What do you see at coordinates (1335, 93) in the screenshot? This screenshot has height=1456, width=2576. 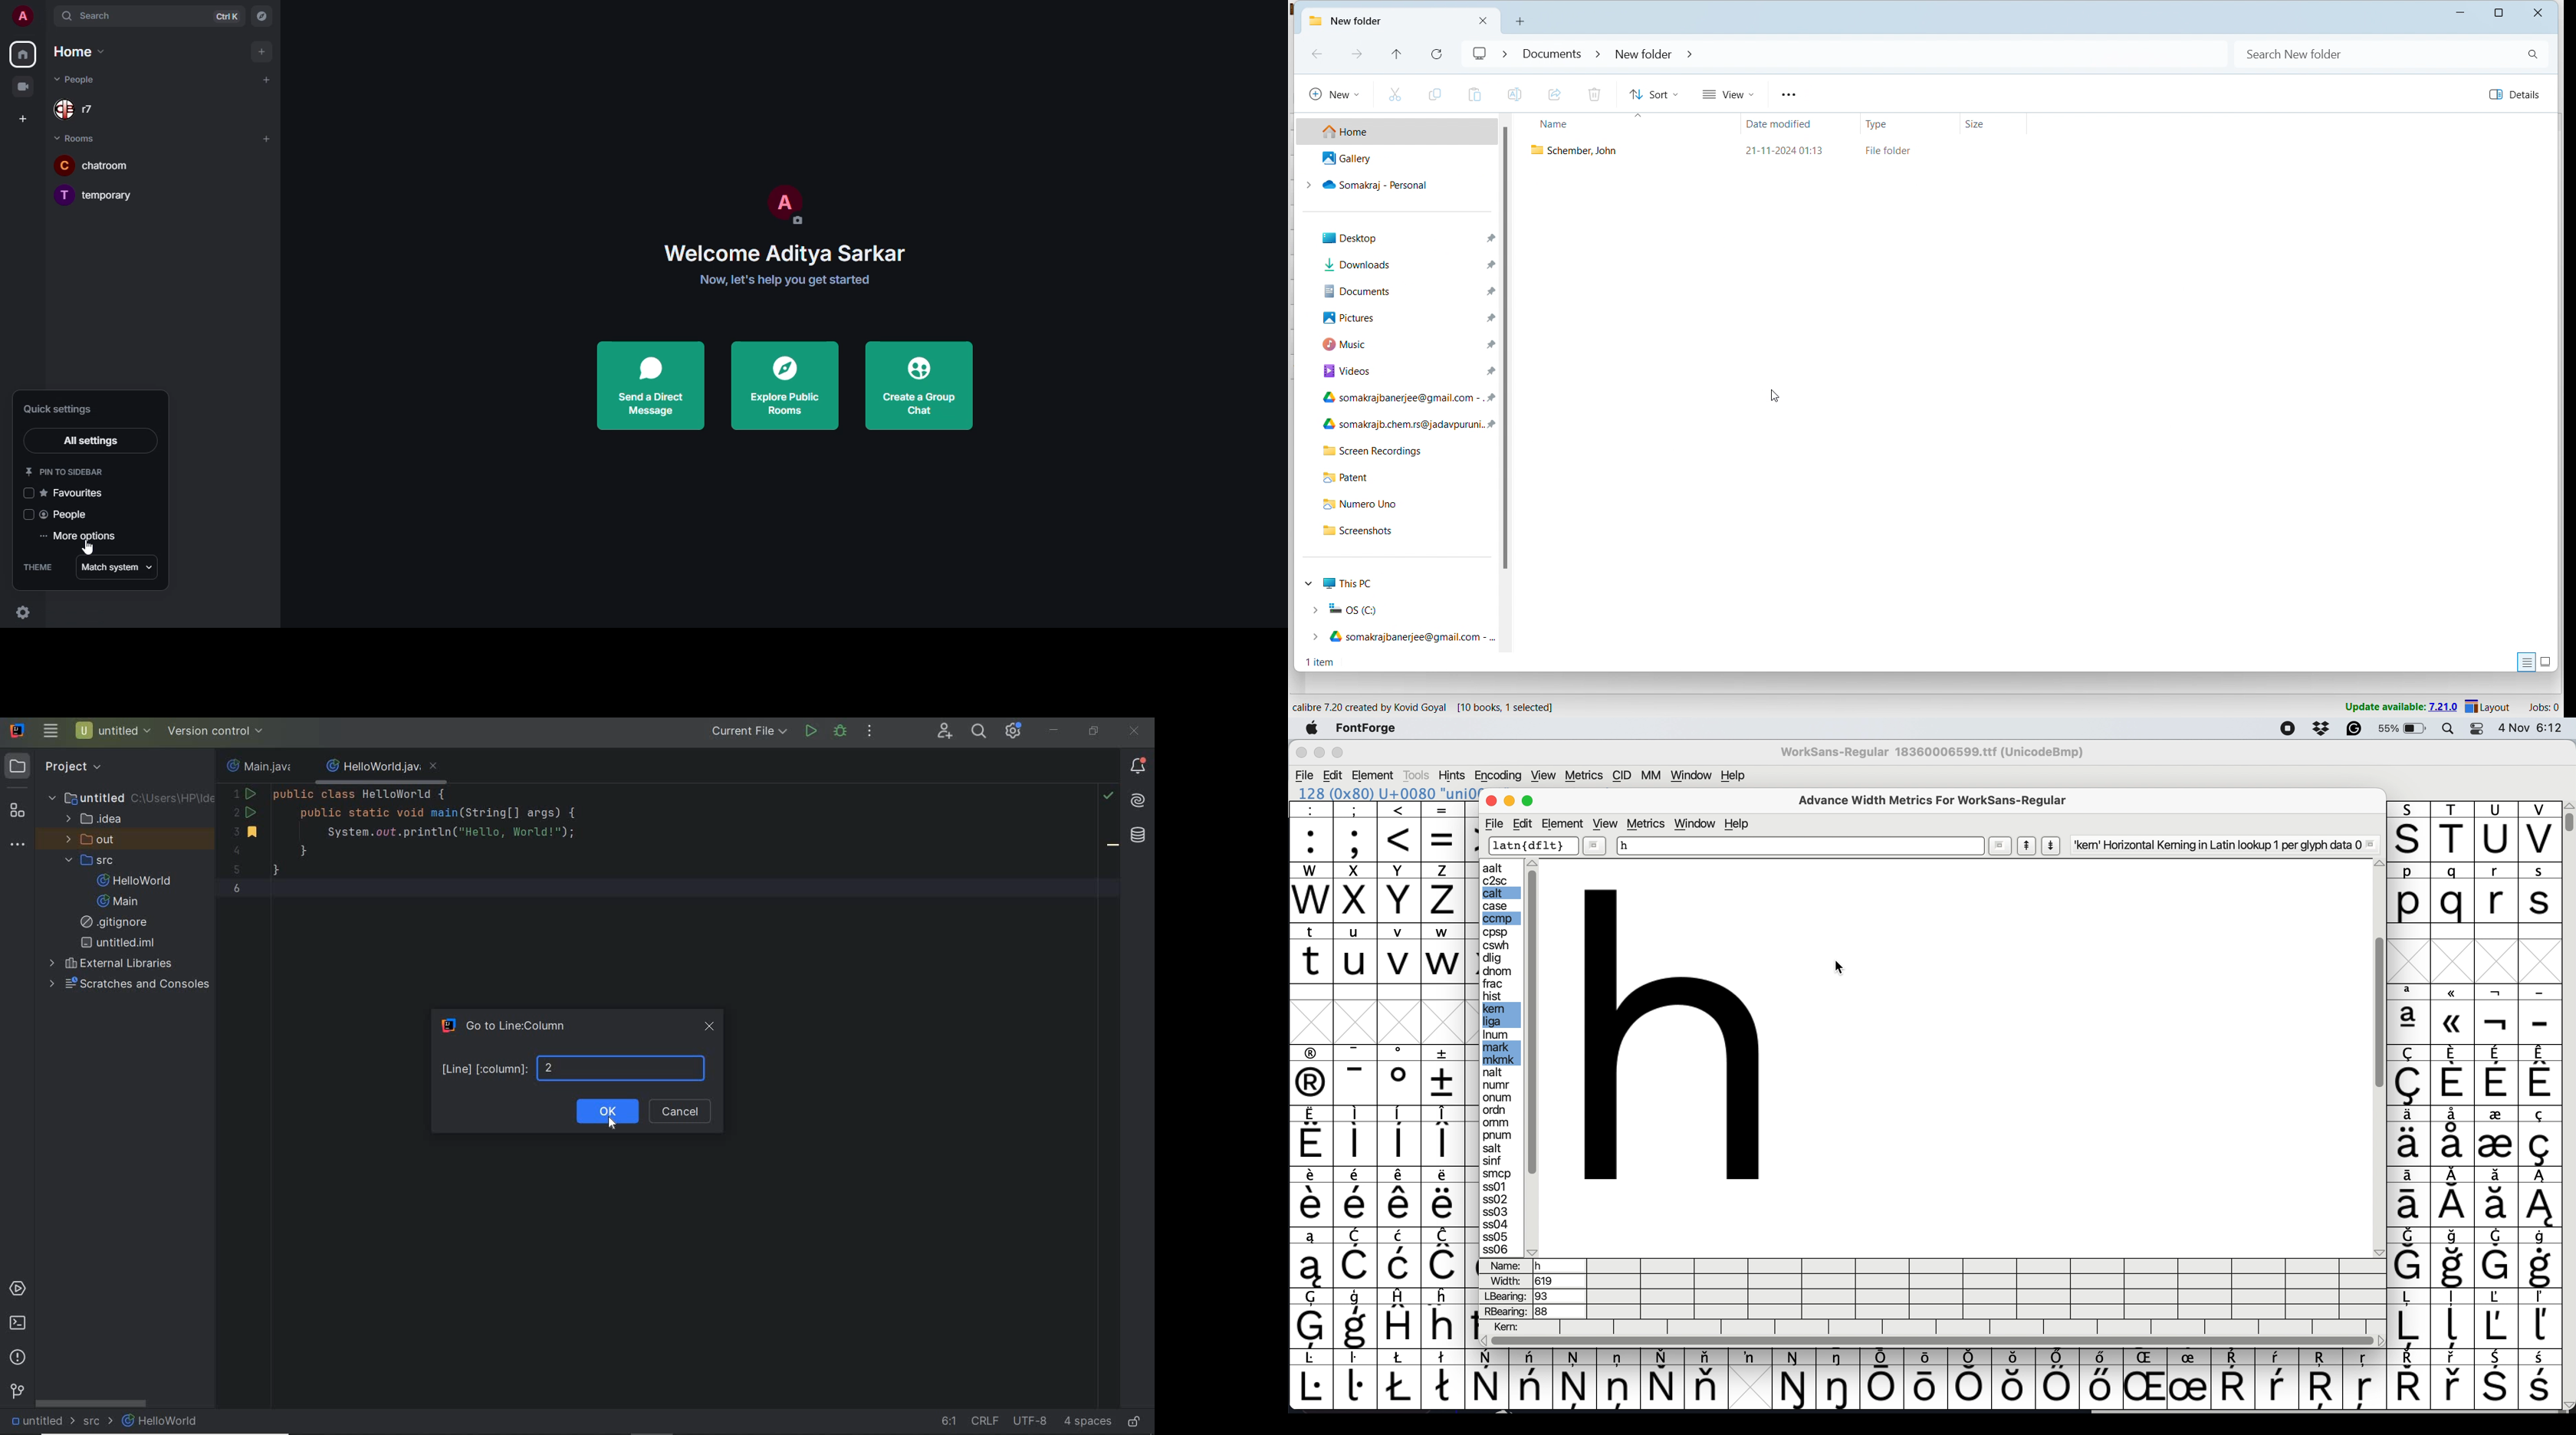 I see `new` at bounding box center [1335, 93].